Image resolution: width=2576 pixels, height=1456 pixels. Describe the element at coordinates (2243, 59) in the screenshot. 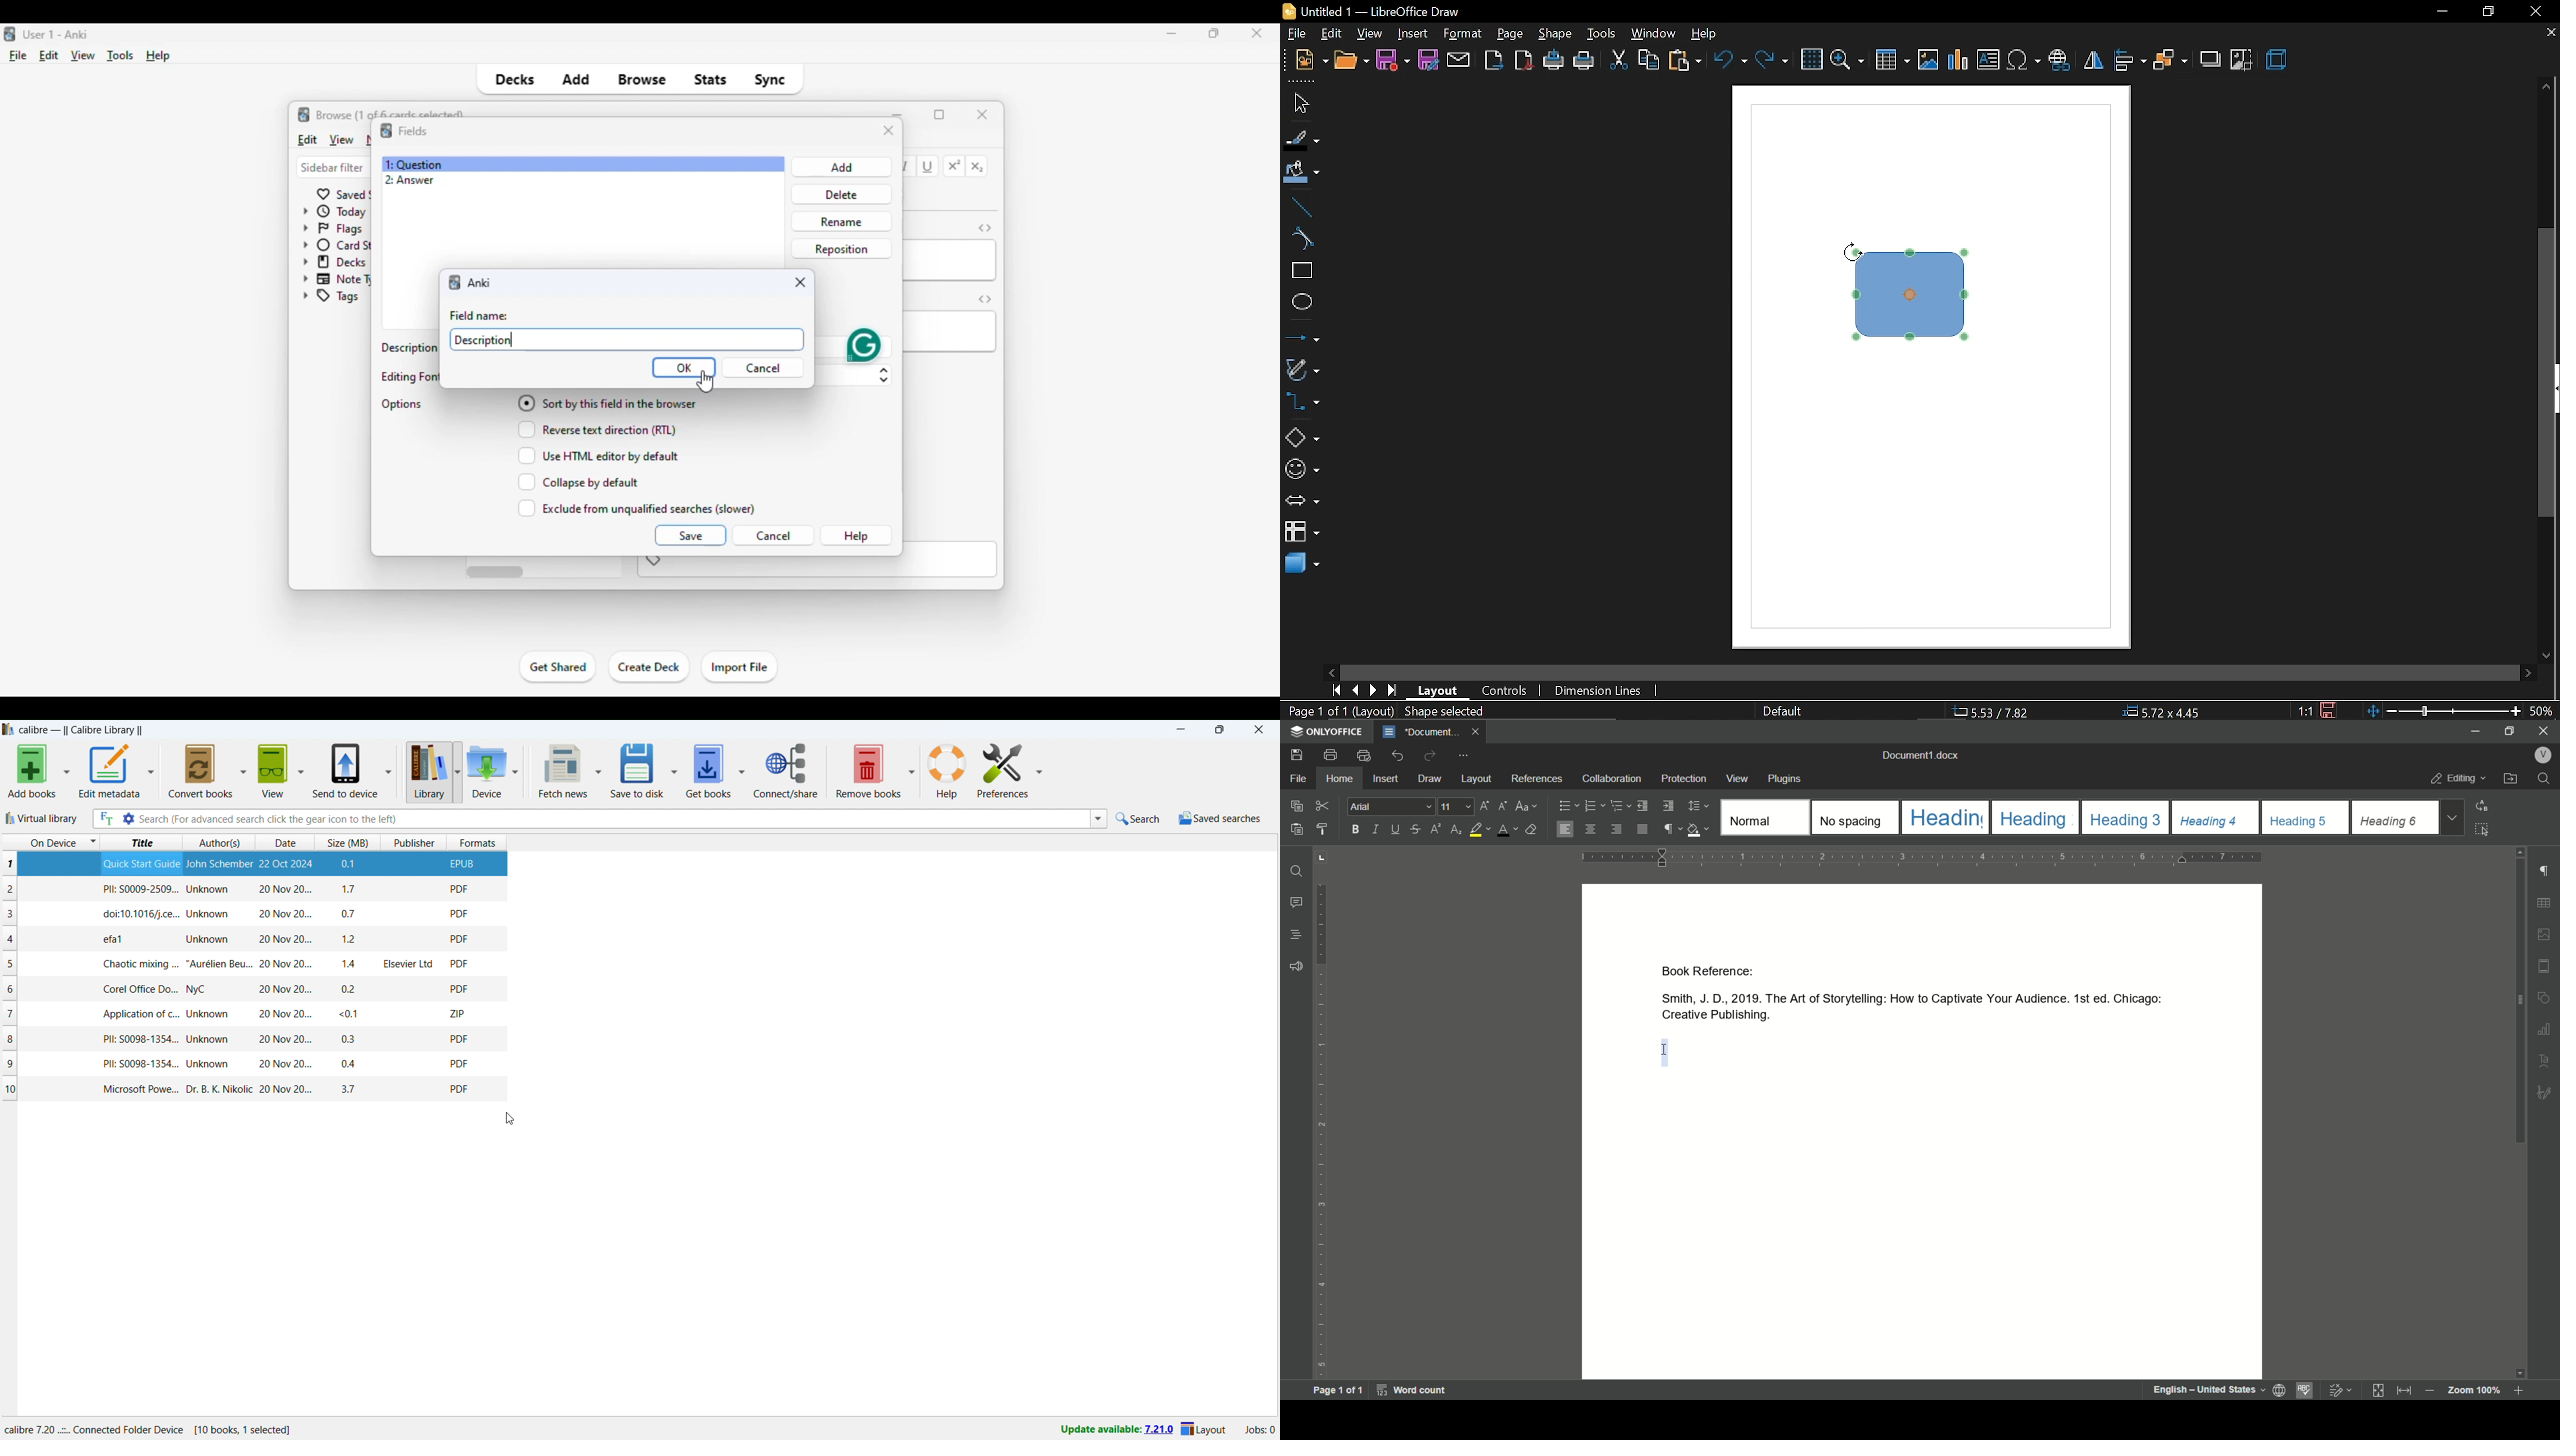

I see `crop` at that location.